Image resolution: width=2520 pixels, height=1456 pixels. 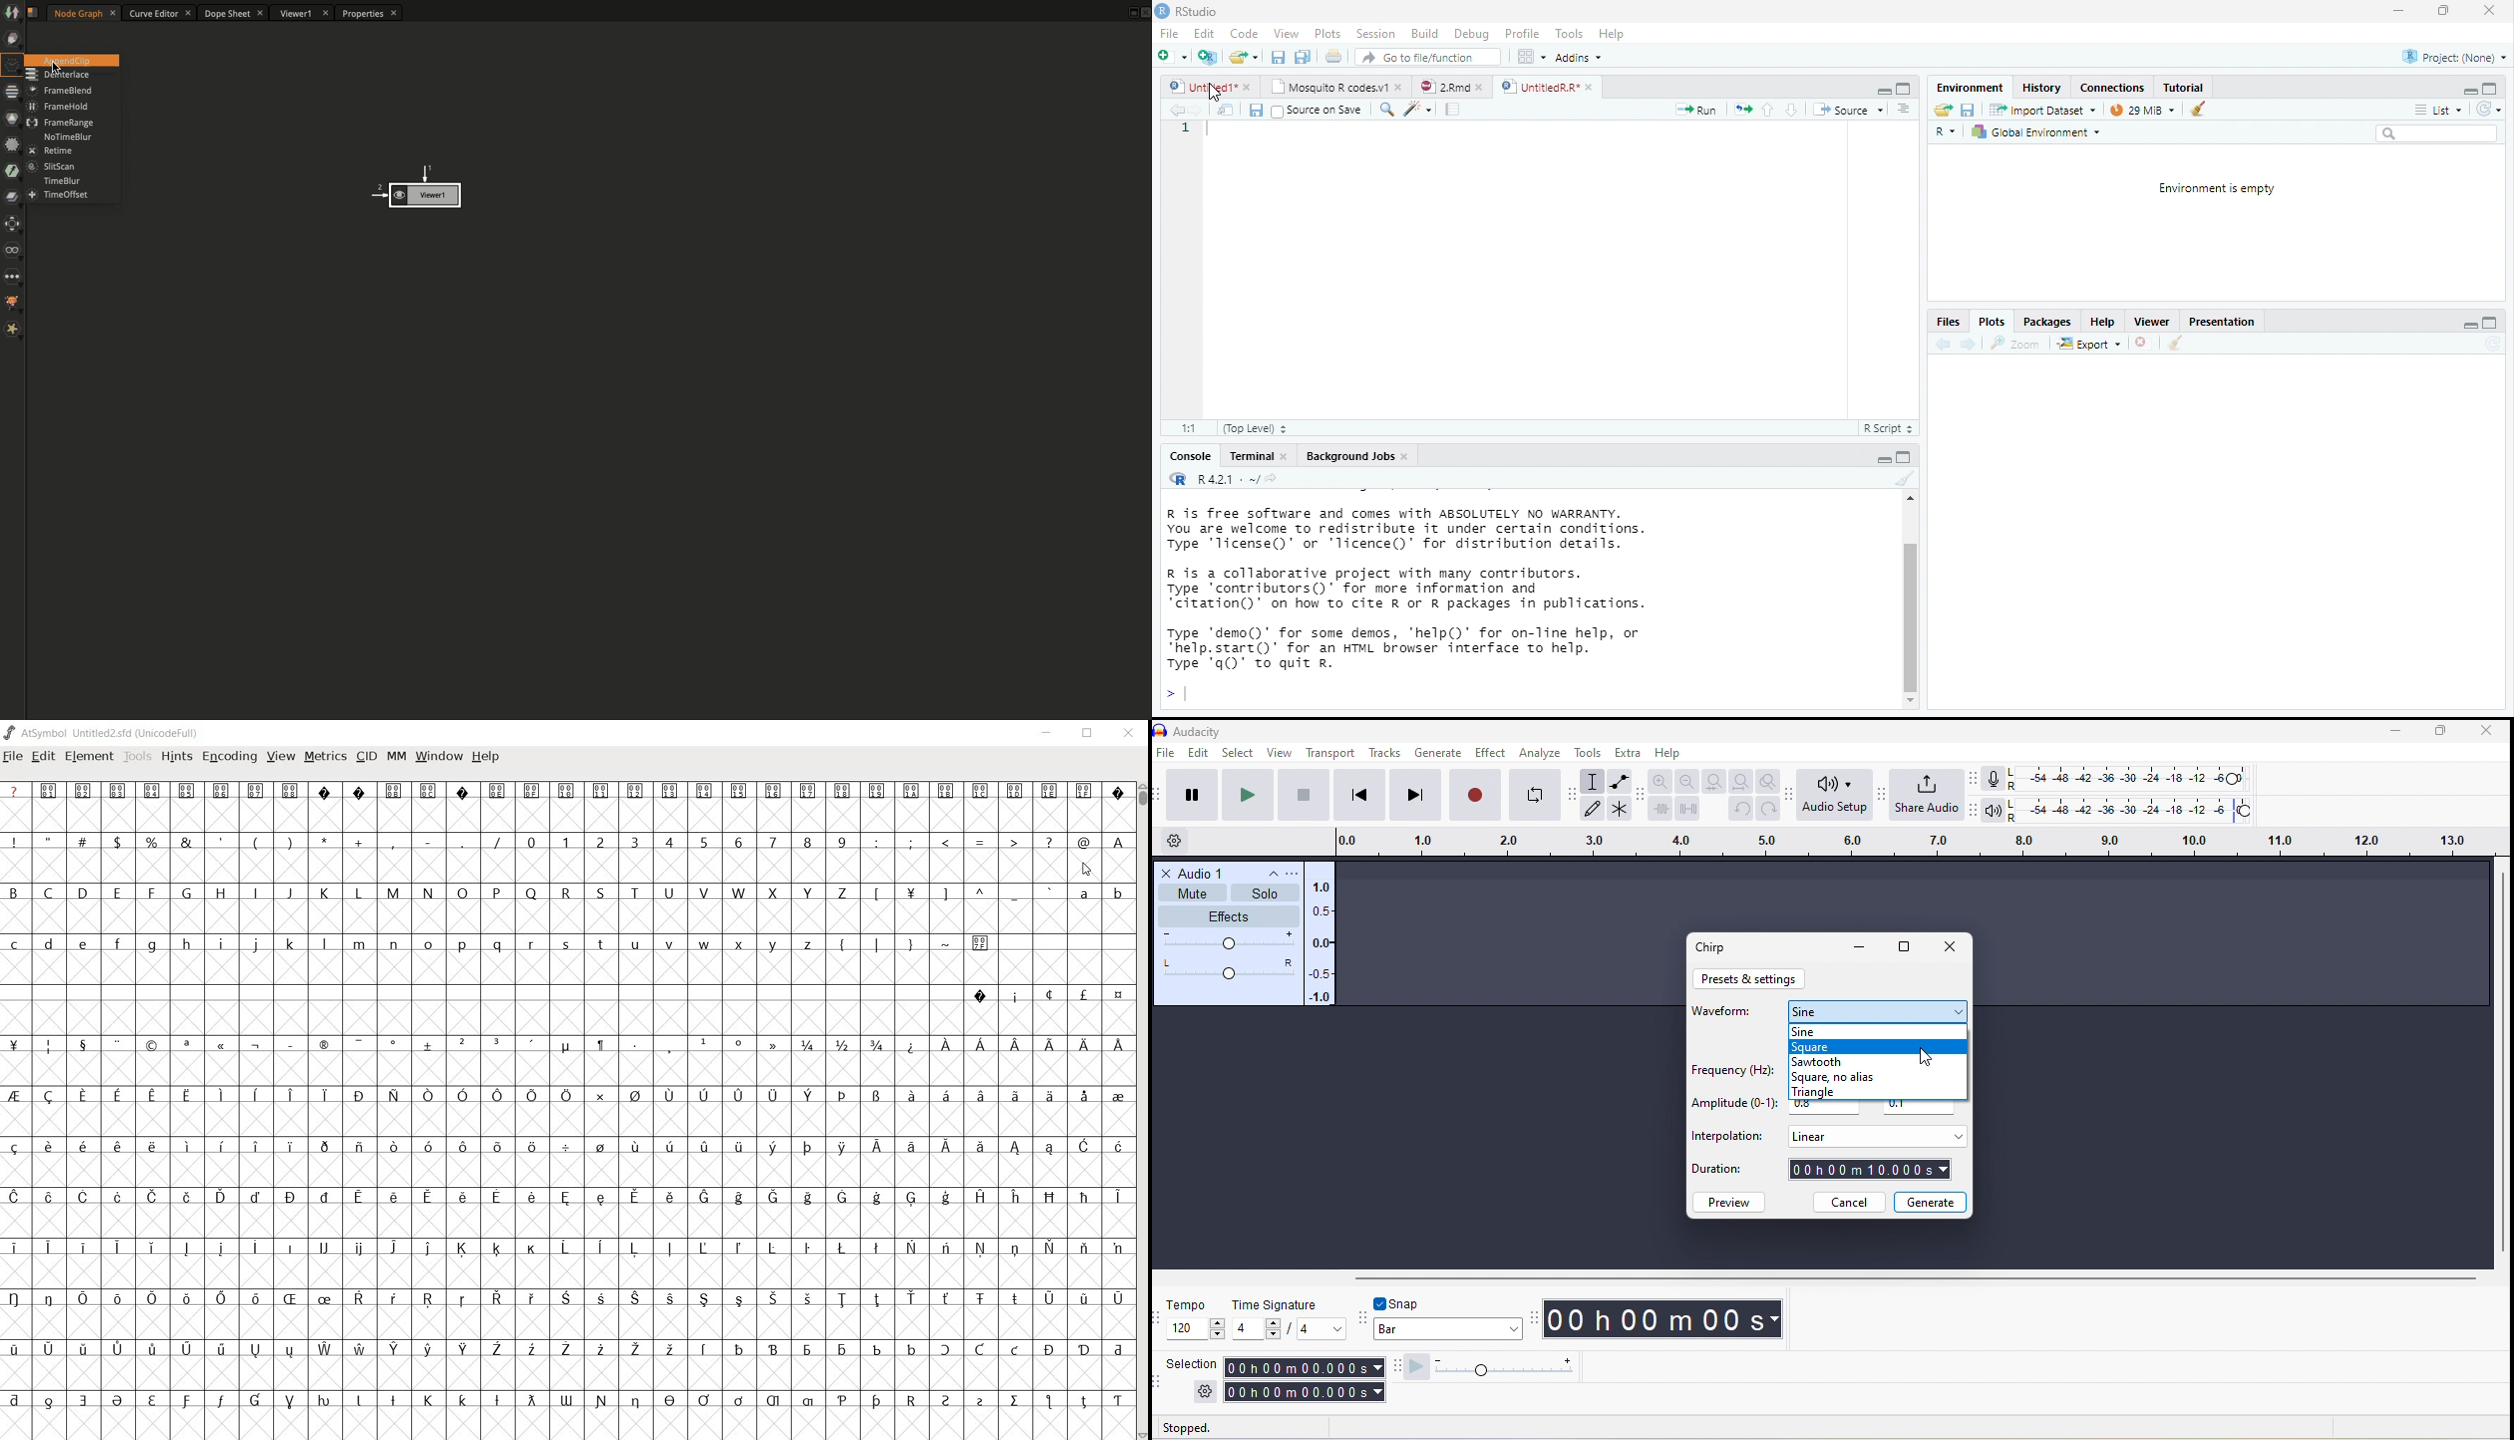 What do you see at coordinates (1969, 88) in the screenshot?
I see `‘Environment` at bounding box center [1969, 88].